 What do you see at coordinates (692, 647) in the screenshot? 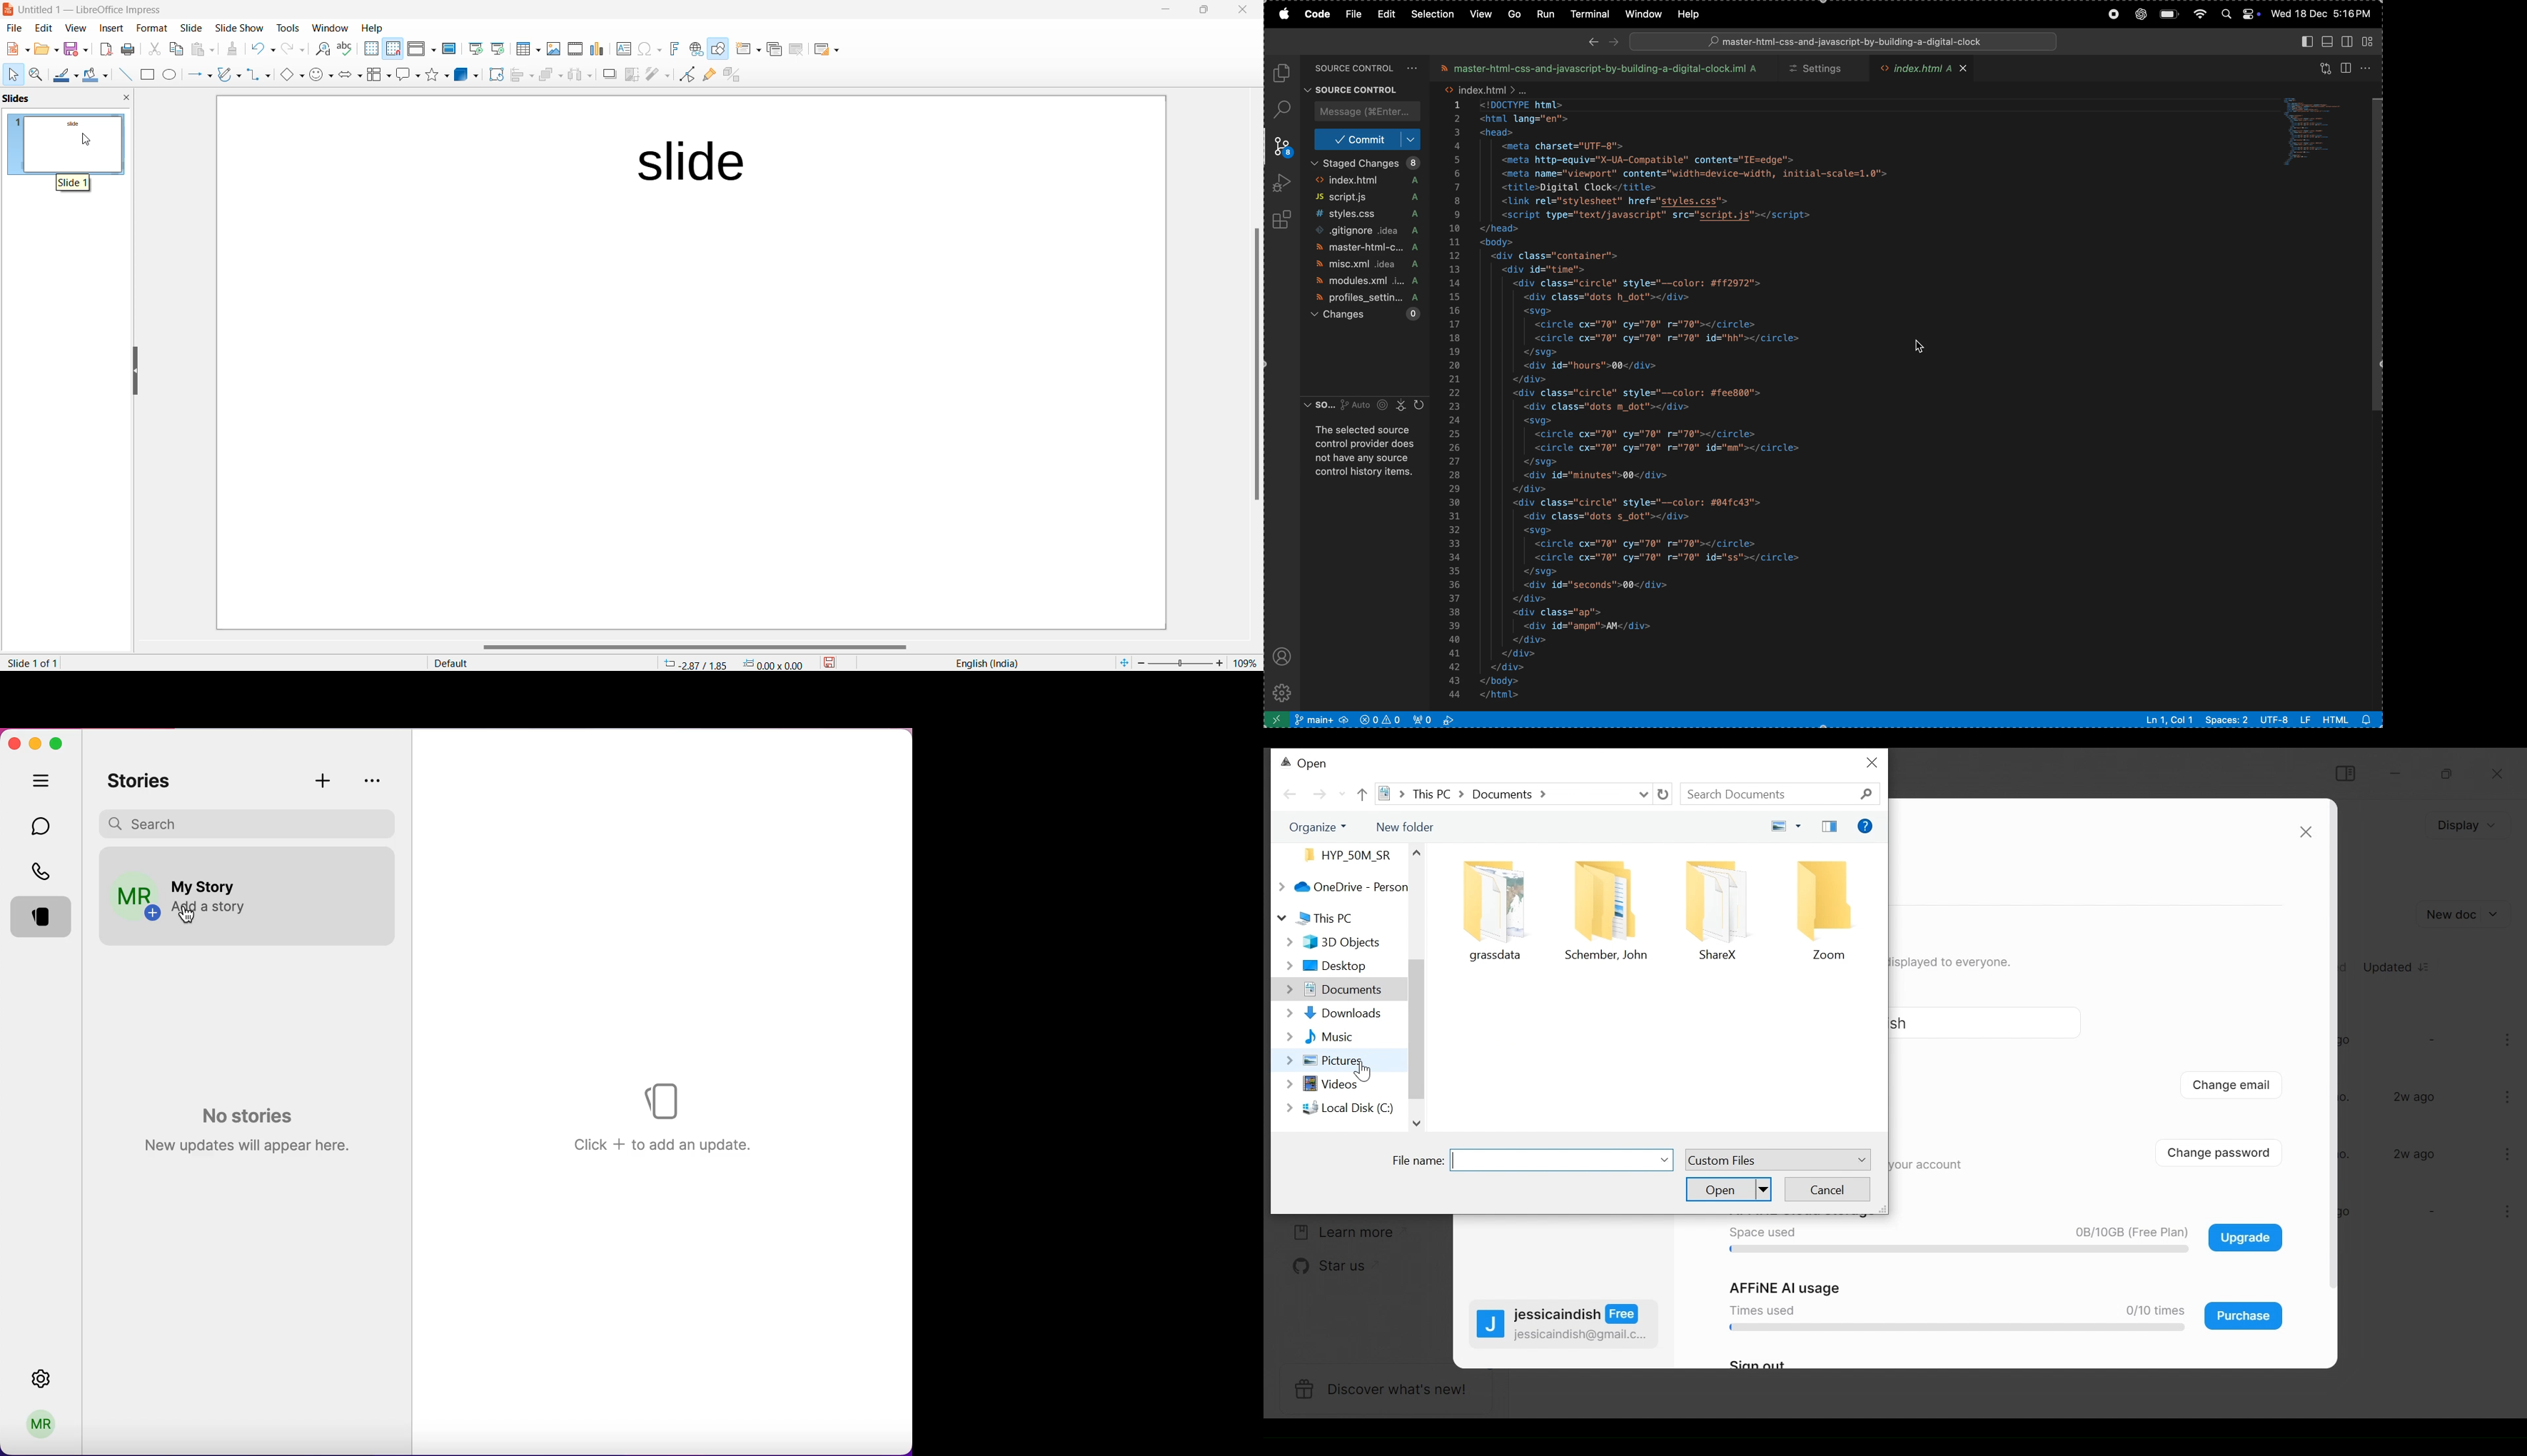
I see `horizontal scrollbar` at bounding box center [692, 647].